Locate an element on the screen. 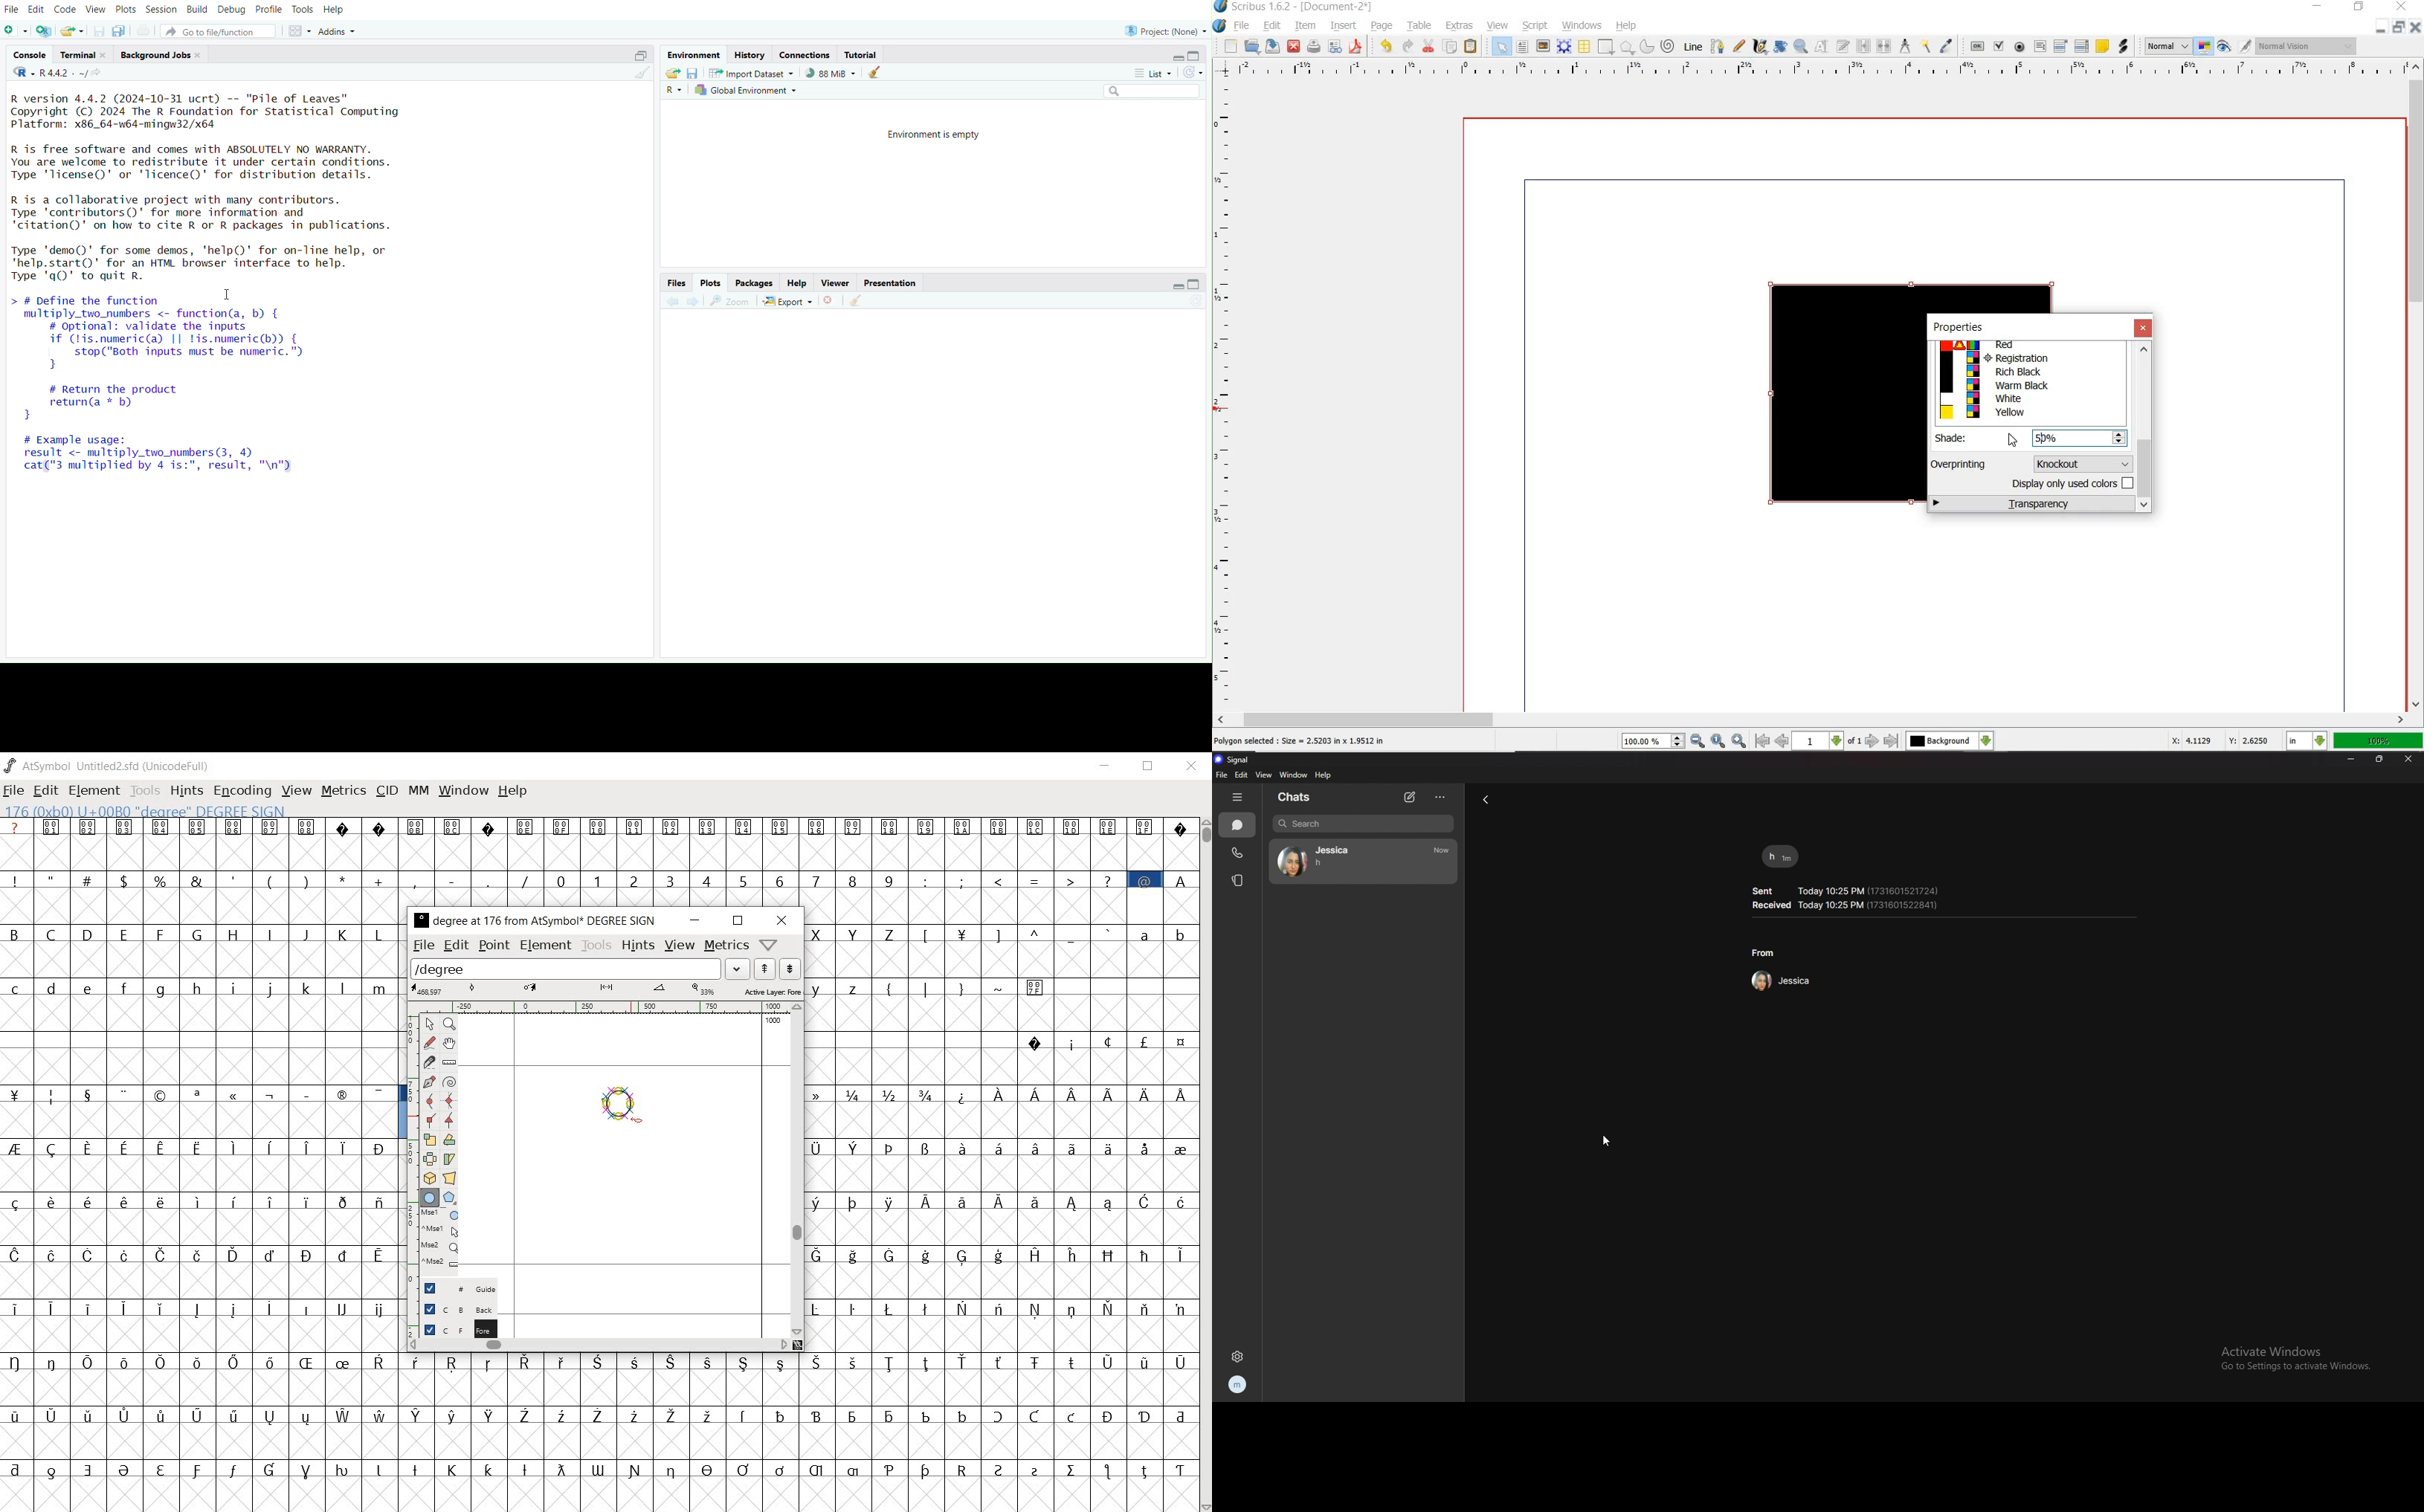 This screenshot has width=2436, height=1512. Debug is located at coordinates (231, 11).